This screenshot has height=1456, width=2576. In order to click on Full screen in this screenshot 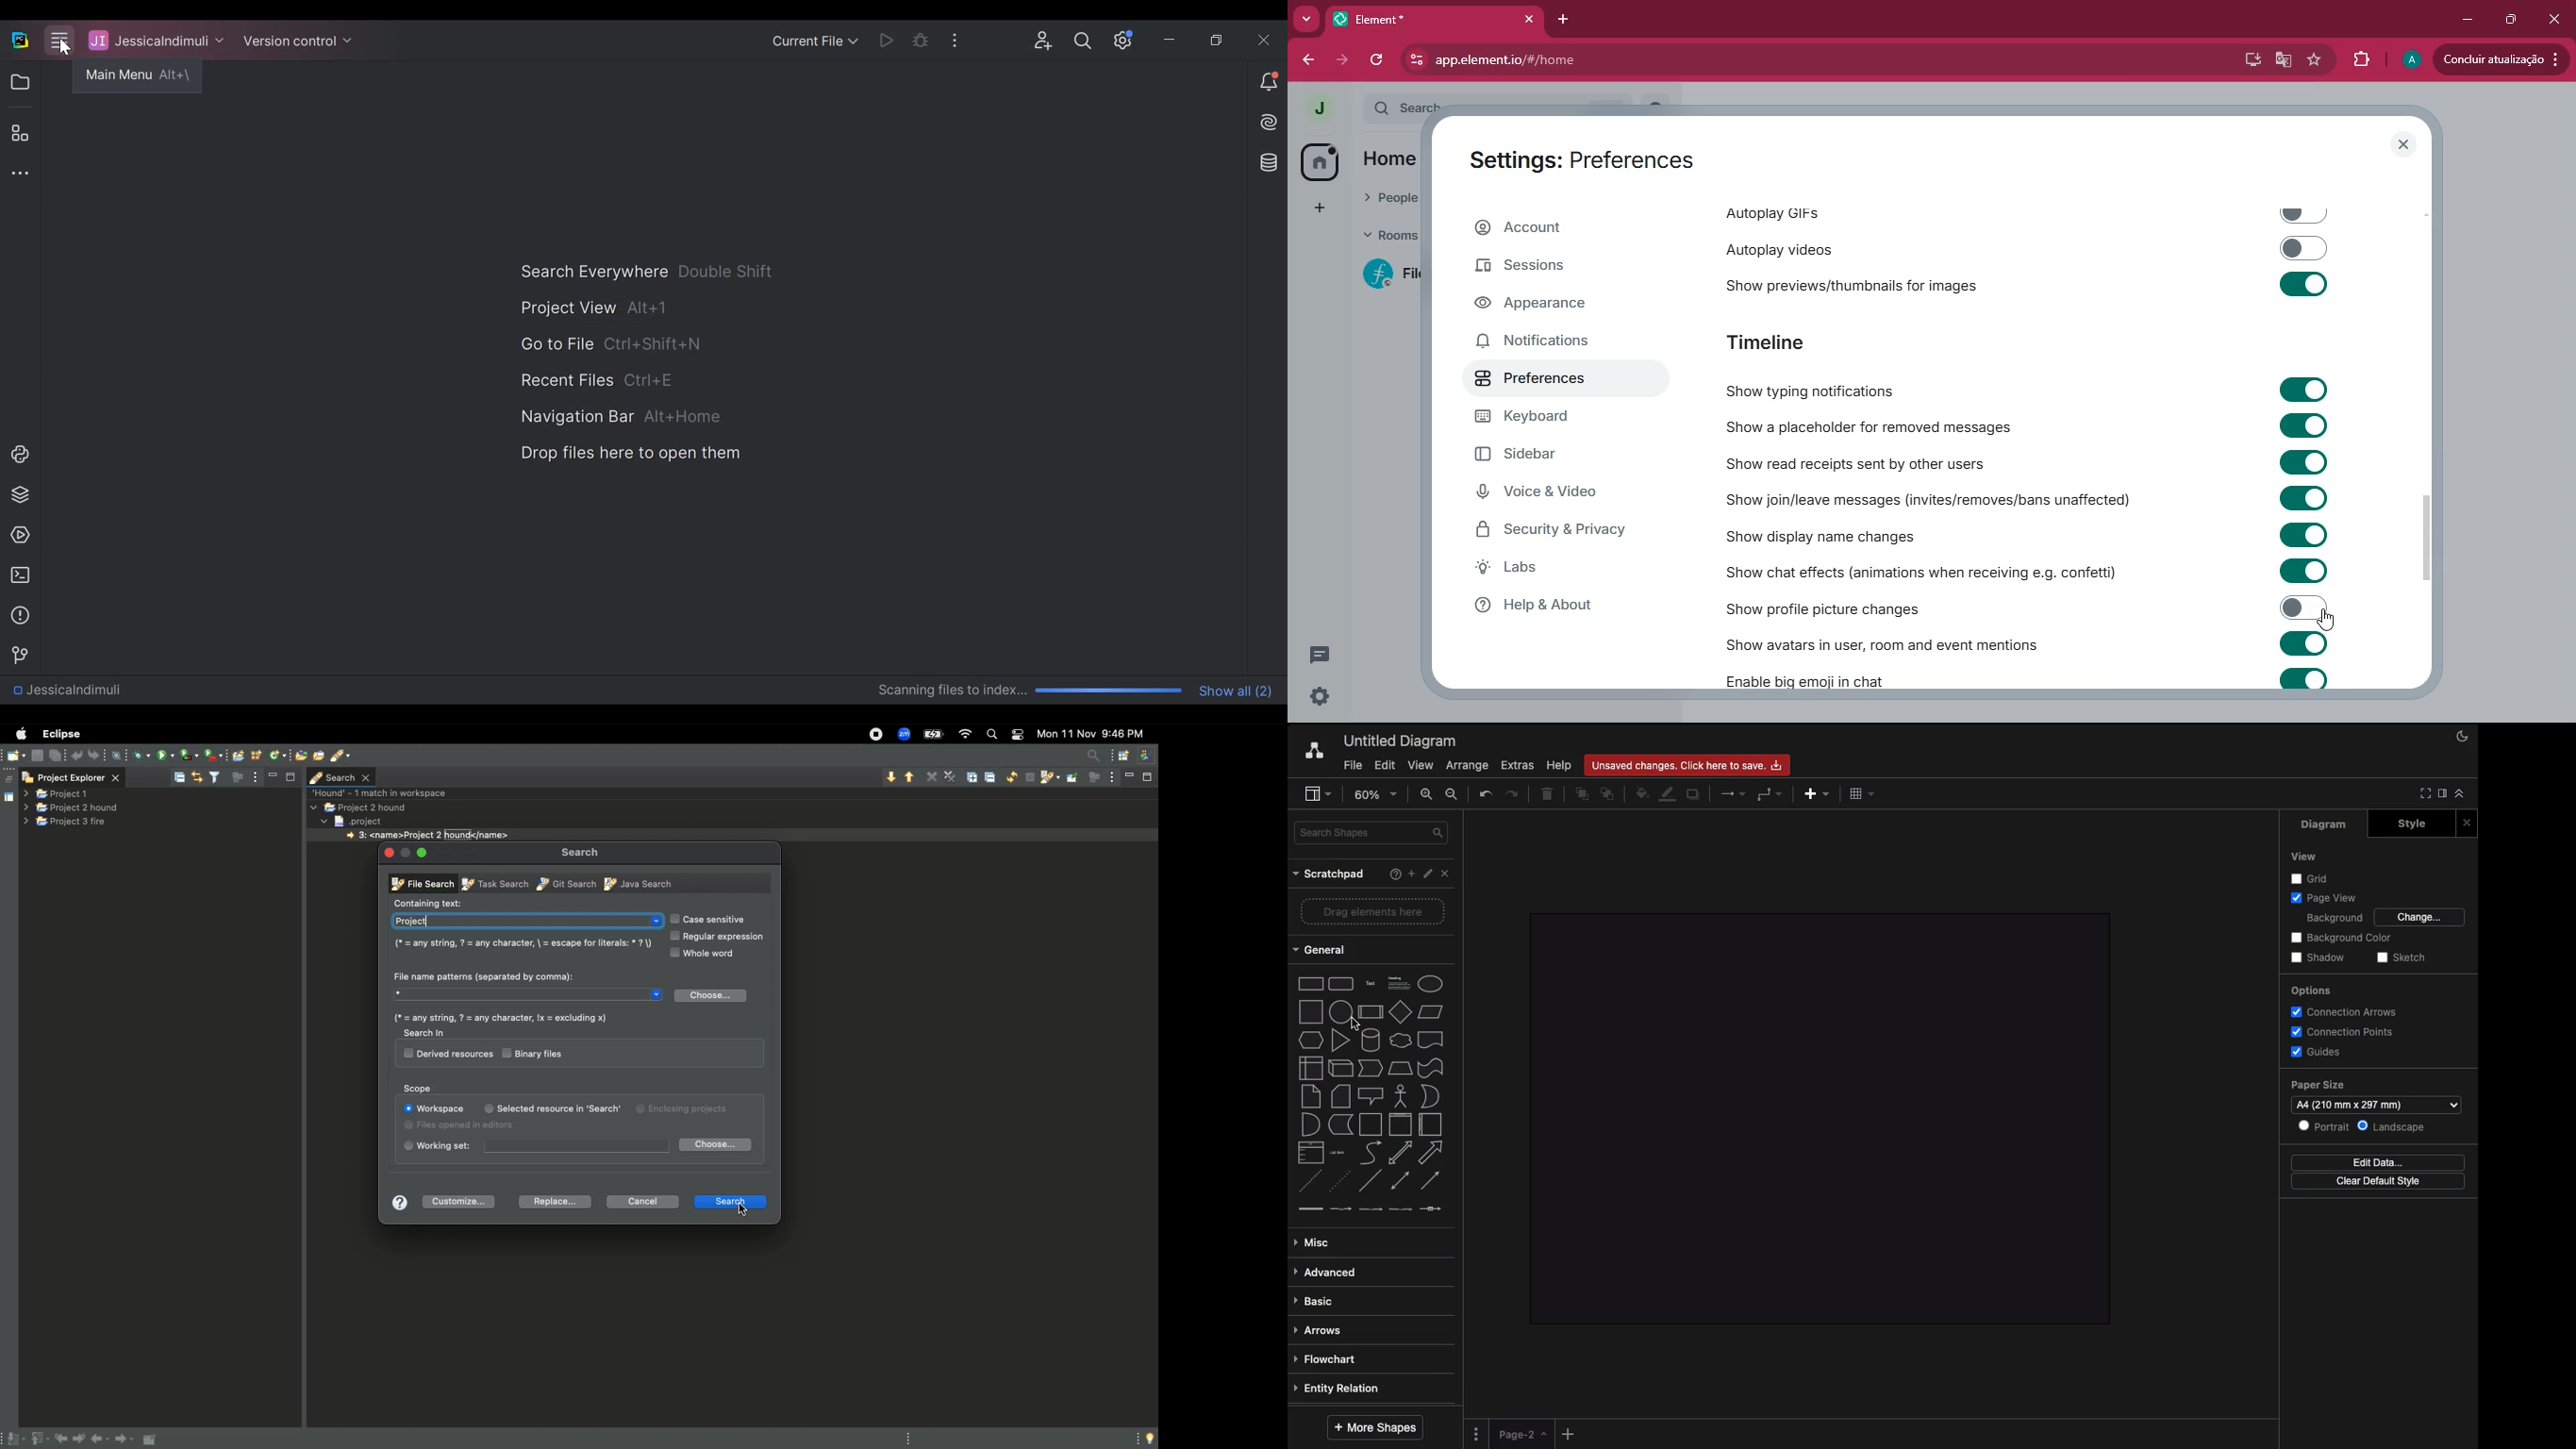, I will do `click(2422, 794)`.